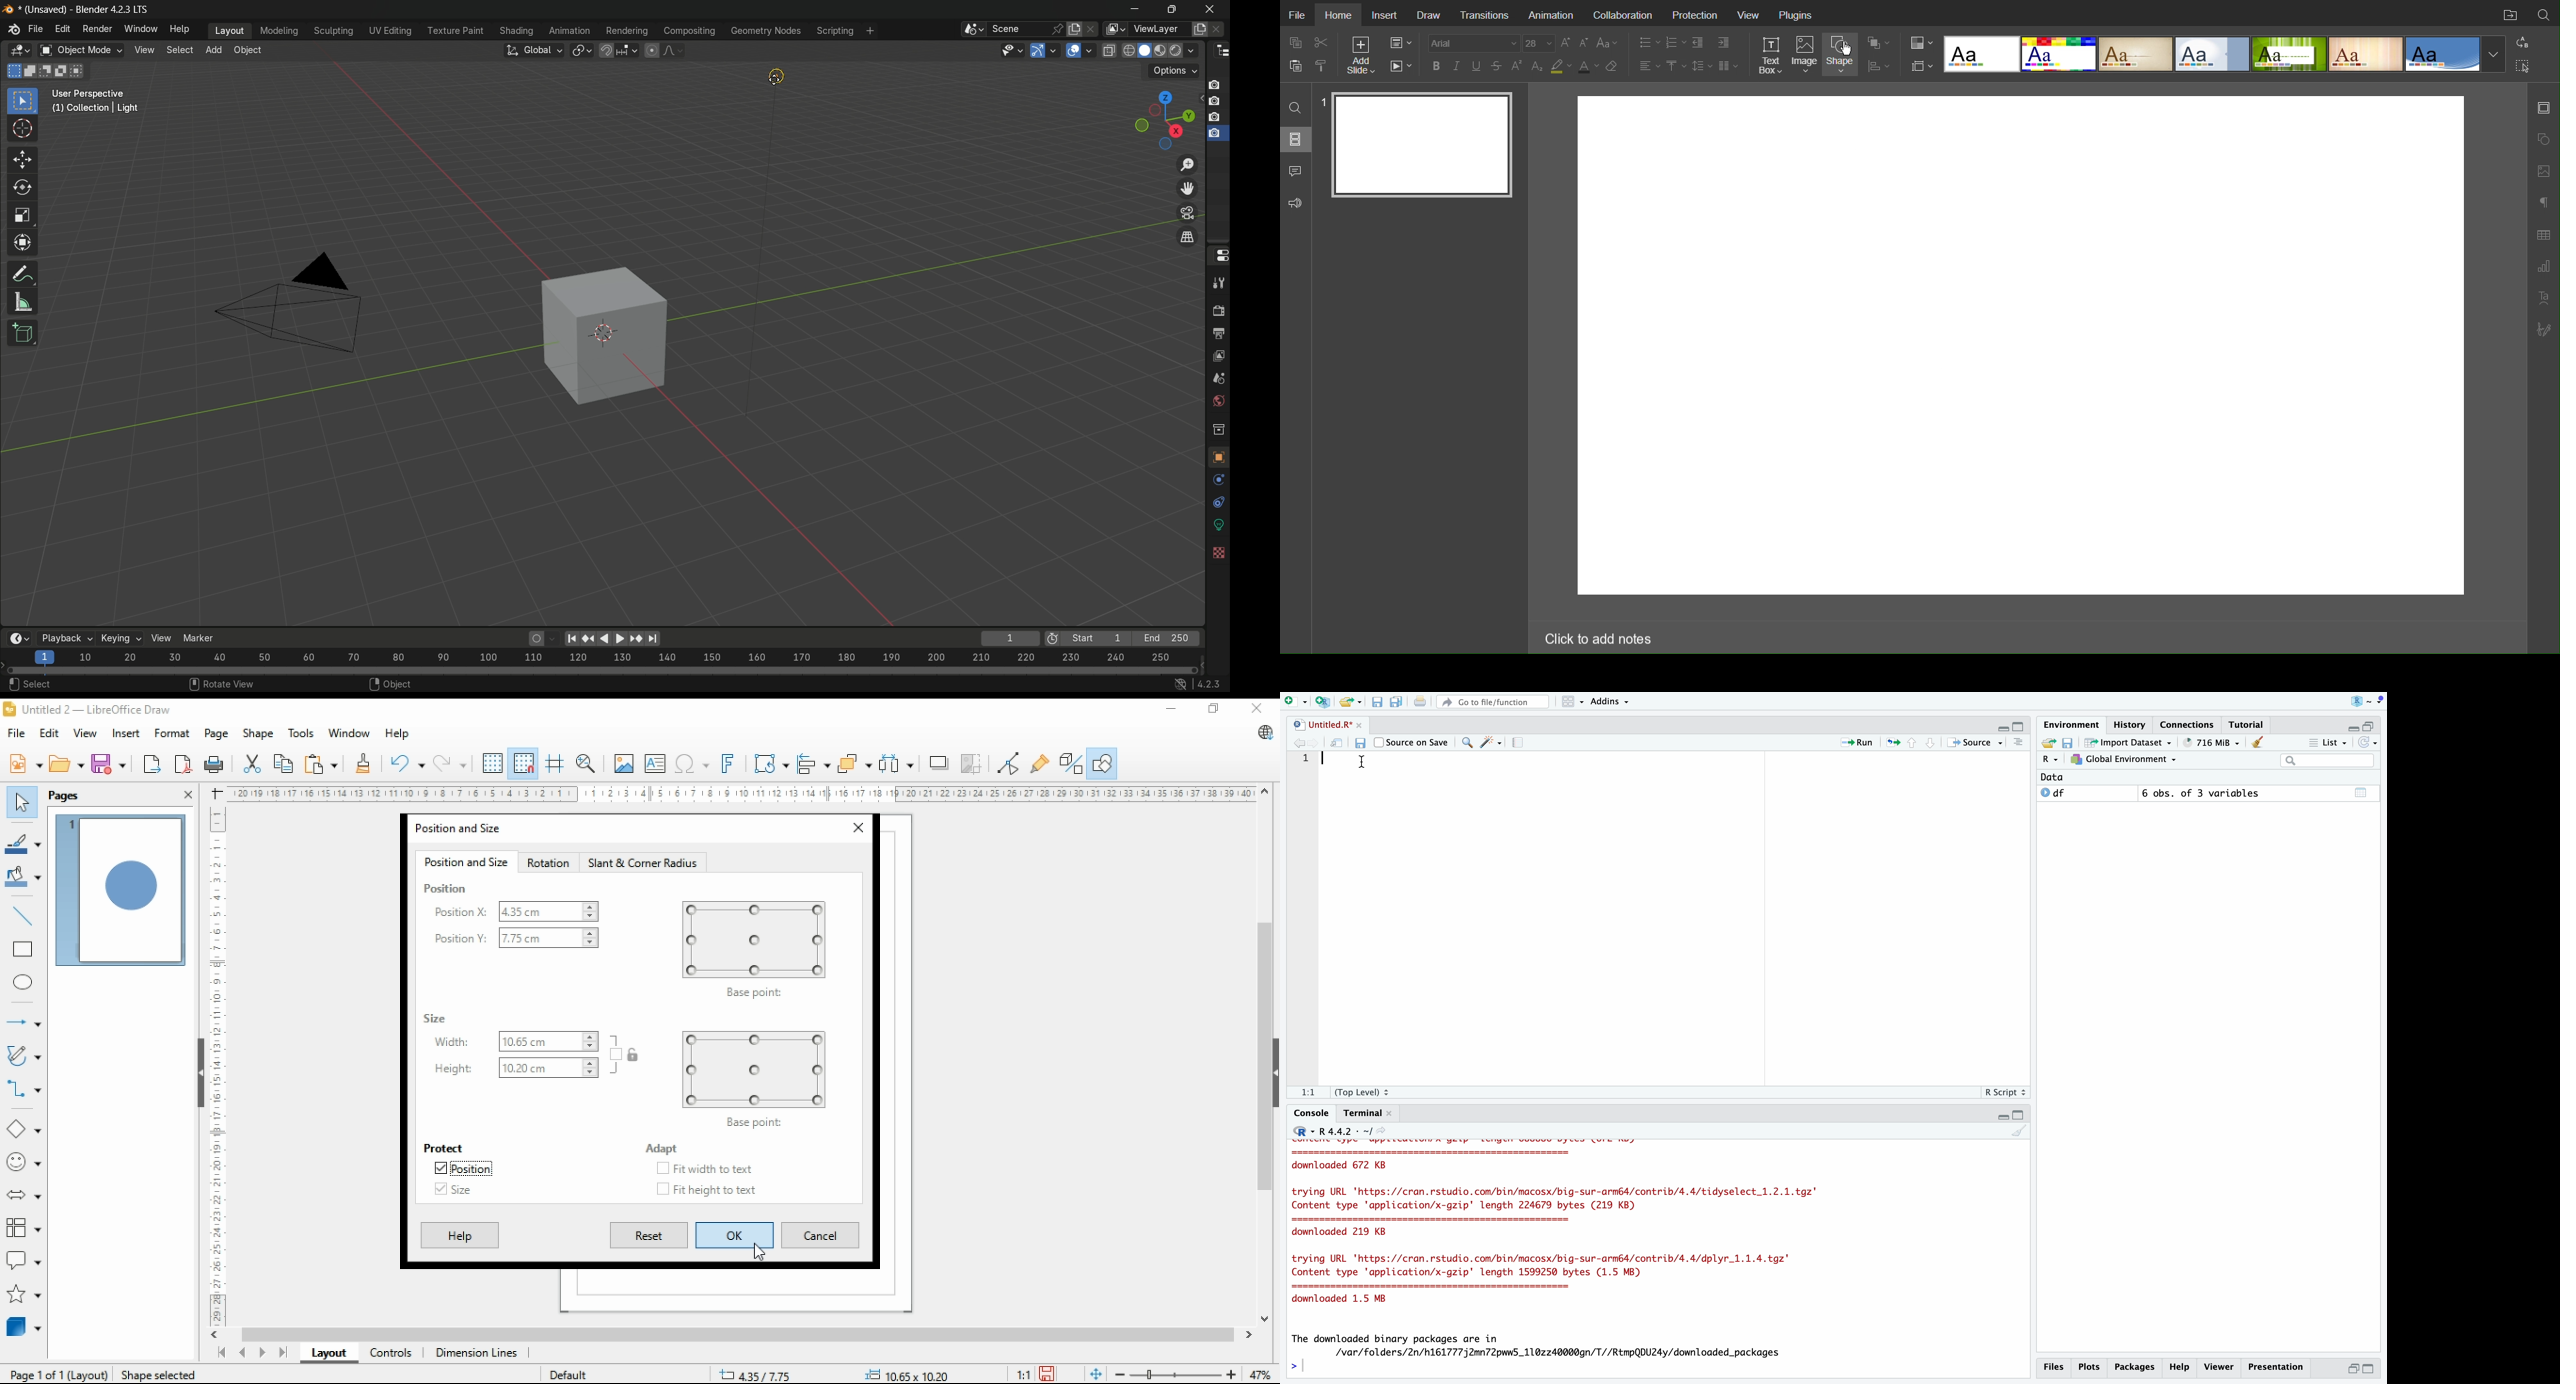  What do you see at coordinates (1327, 724) in the screenshot?
I see `Untitled.R*` at bounding box center [1327, 724].